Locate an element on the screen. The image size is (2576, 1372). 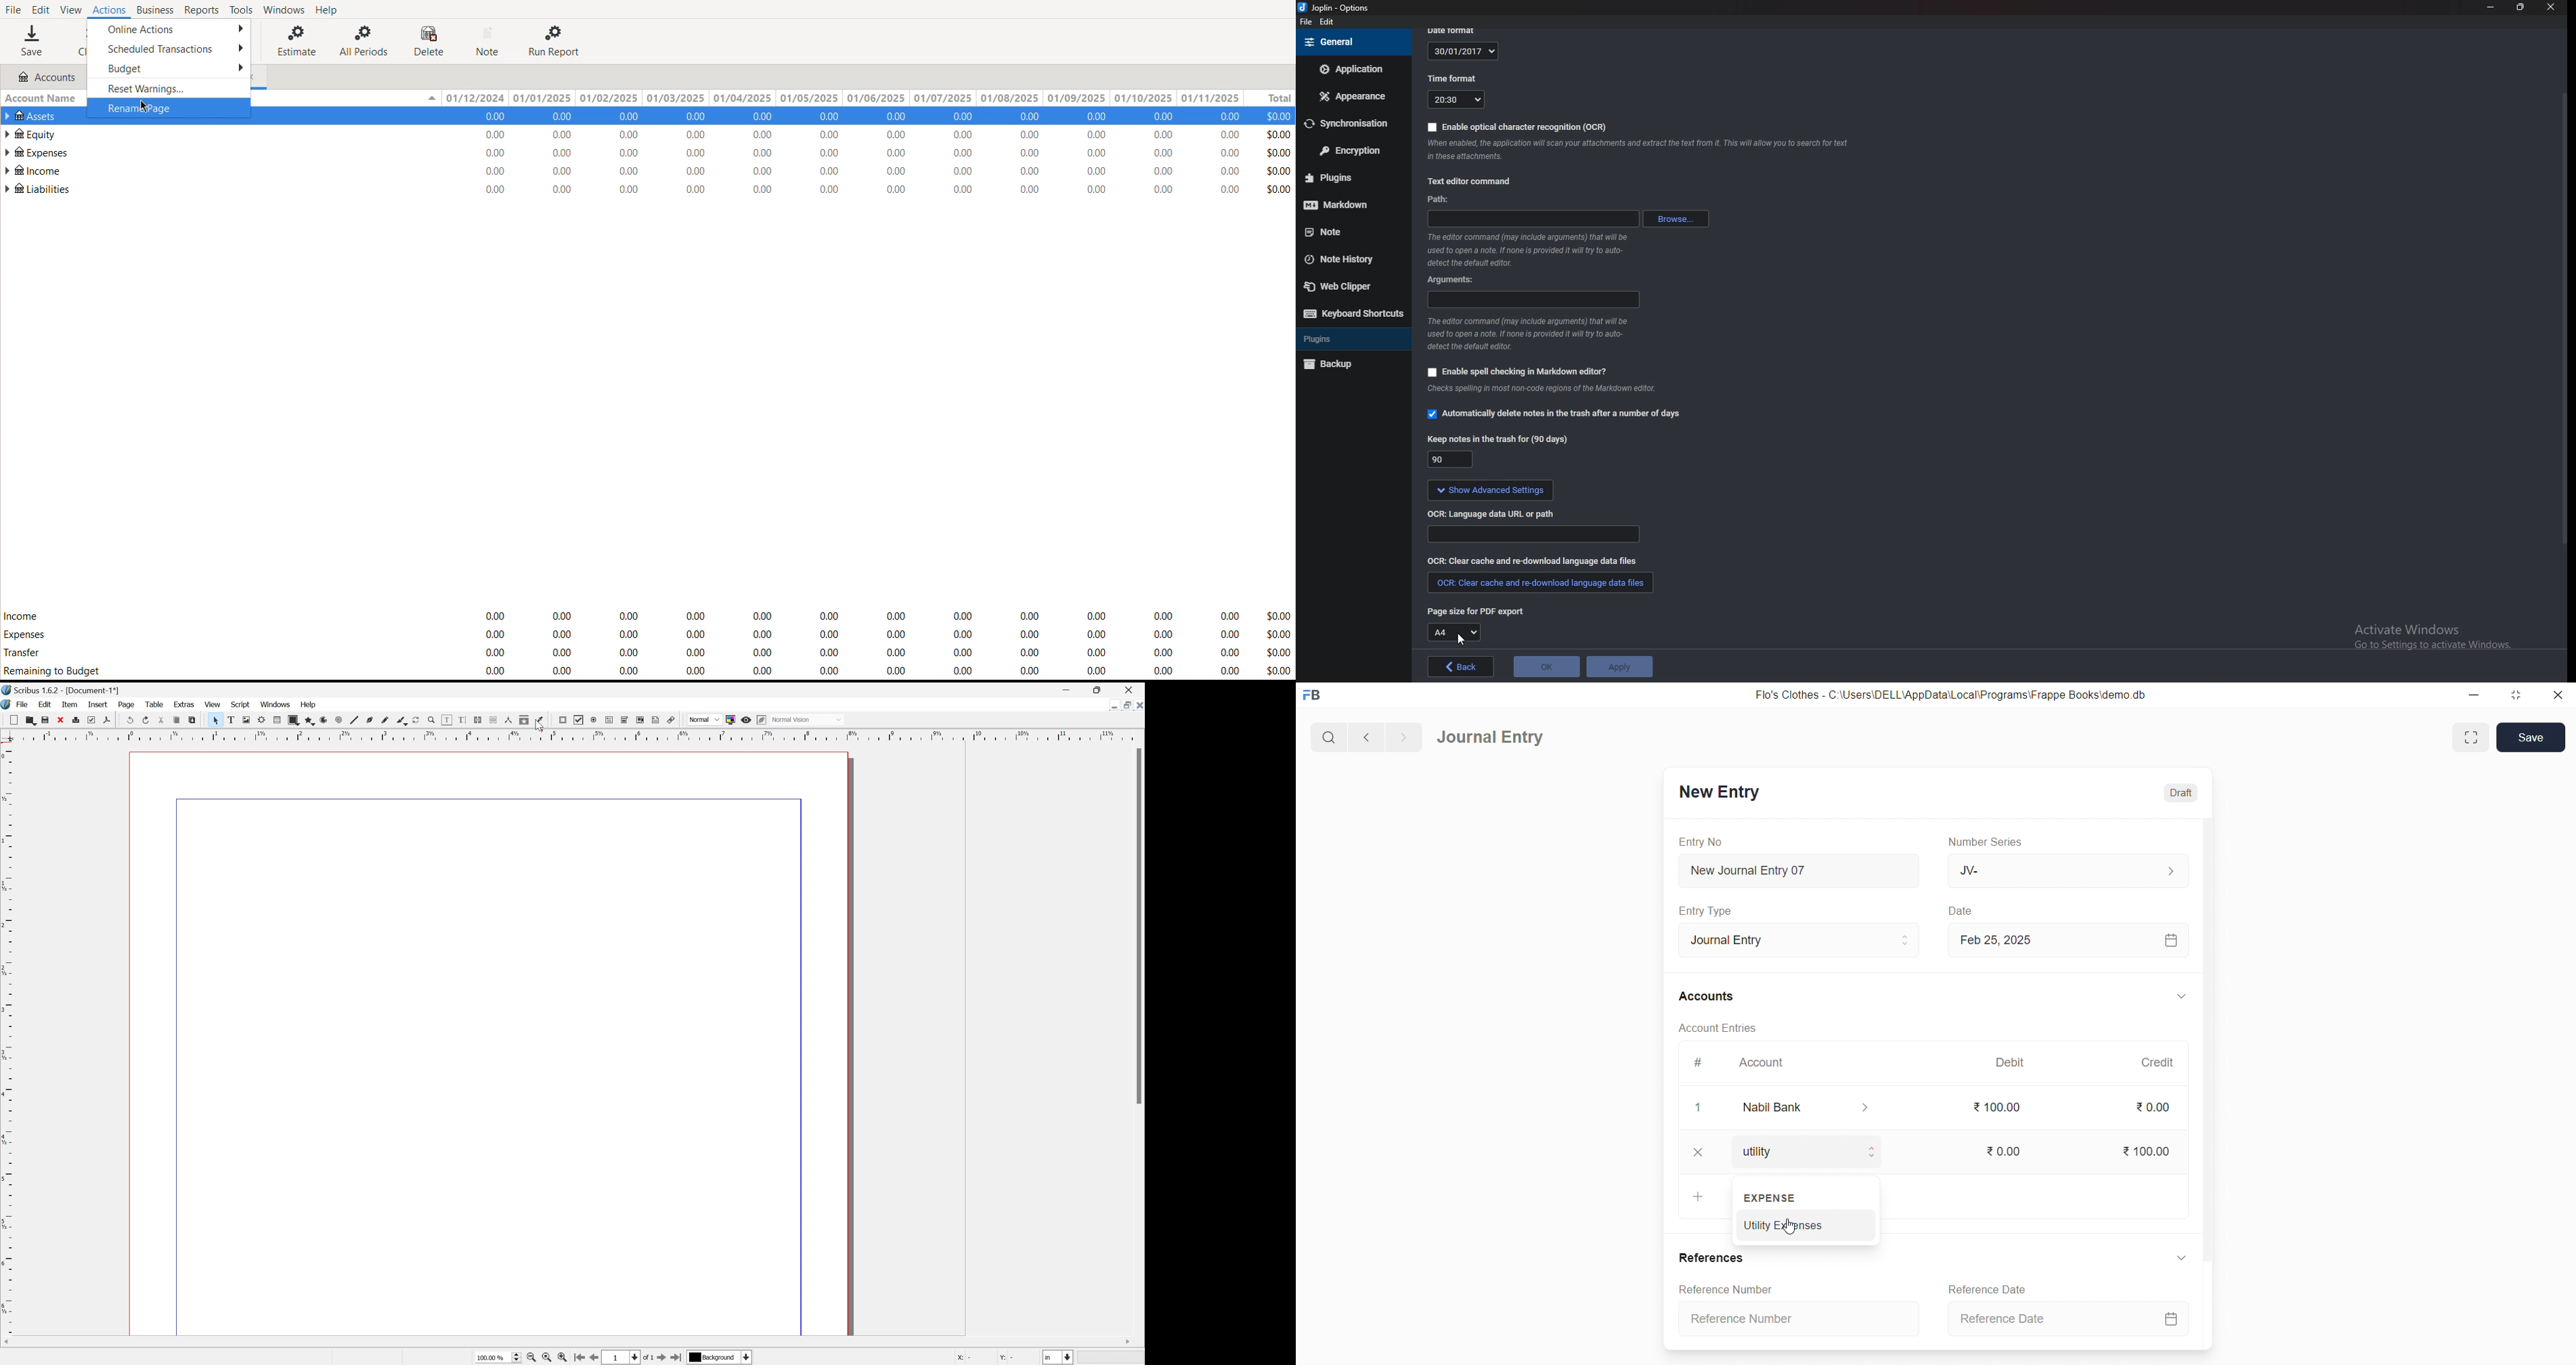
Appearance is located at coordinates (1350, 97).